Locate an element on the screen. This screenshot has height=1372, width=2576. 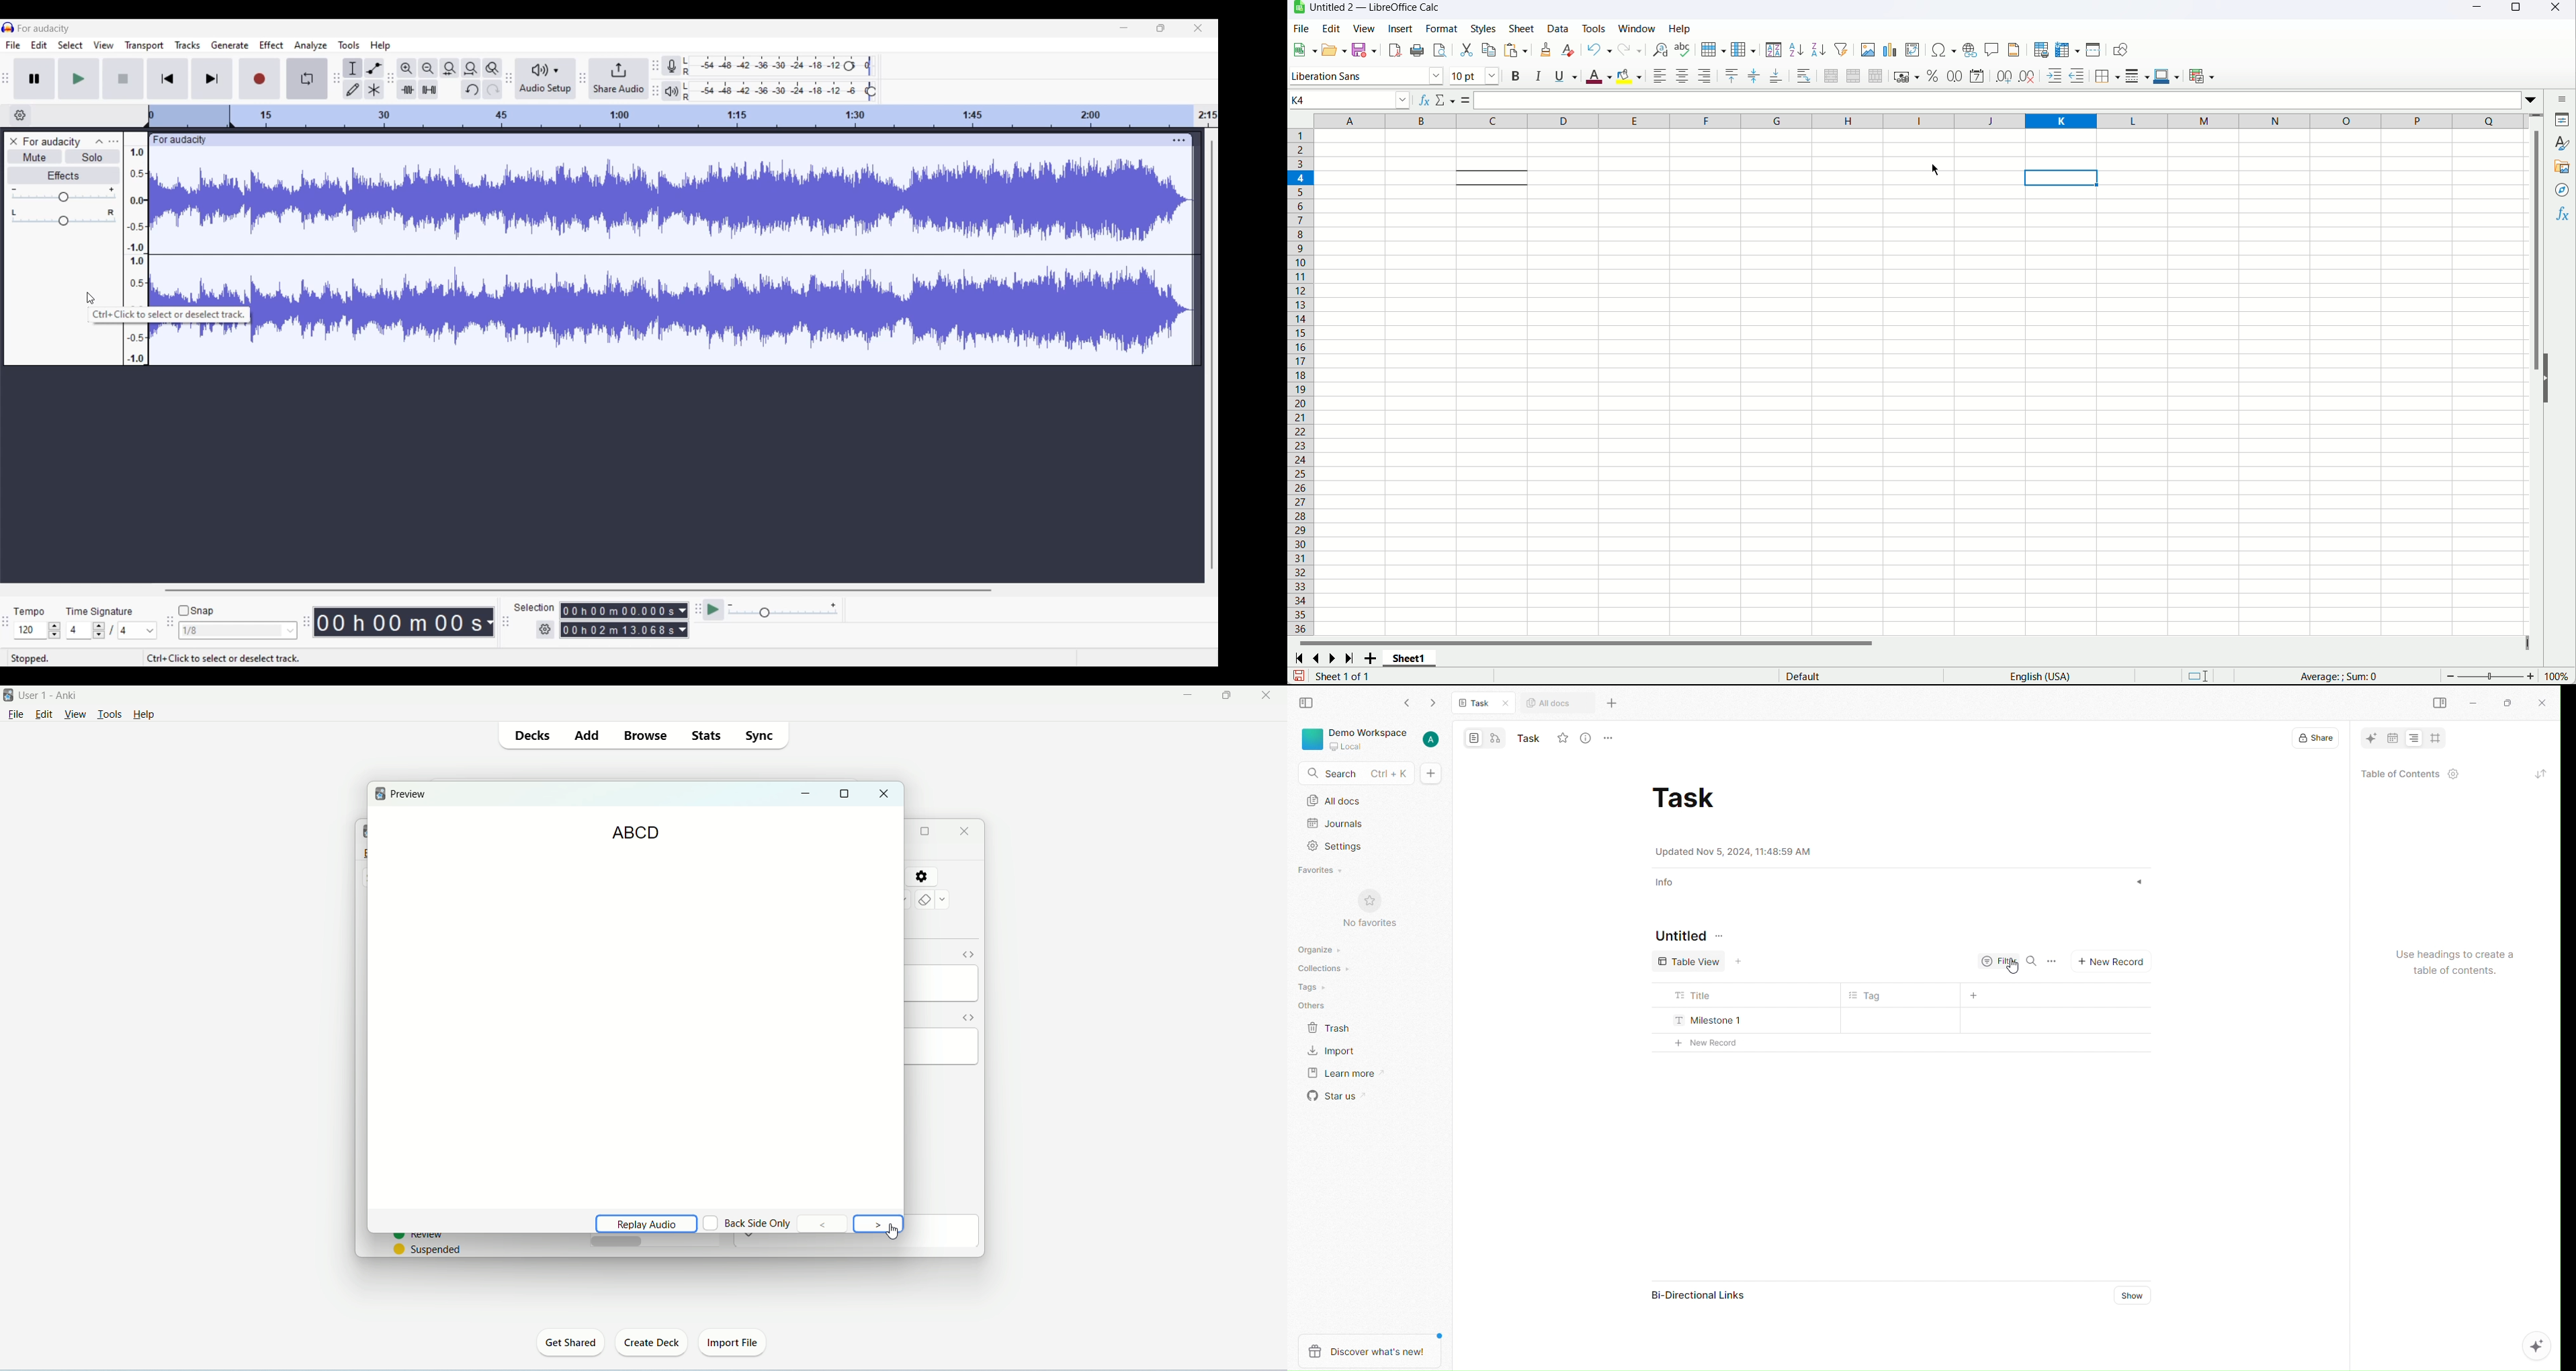
Undo is located at coordinates (471, 89).